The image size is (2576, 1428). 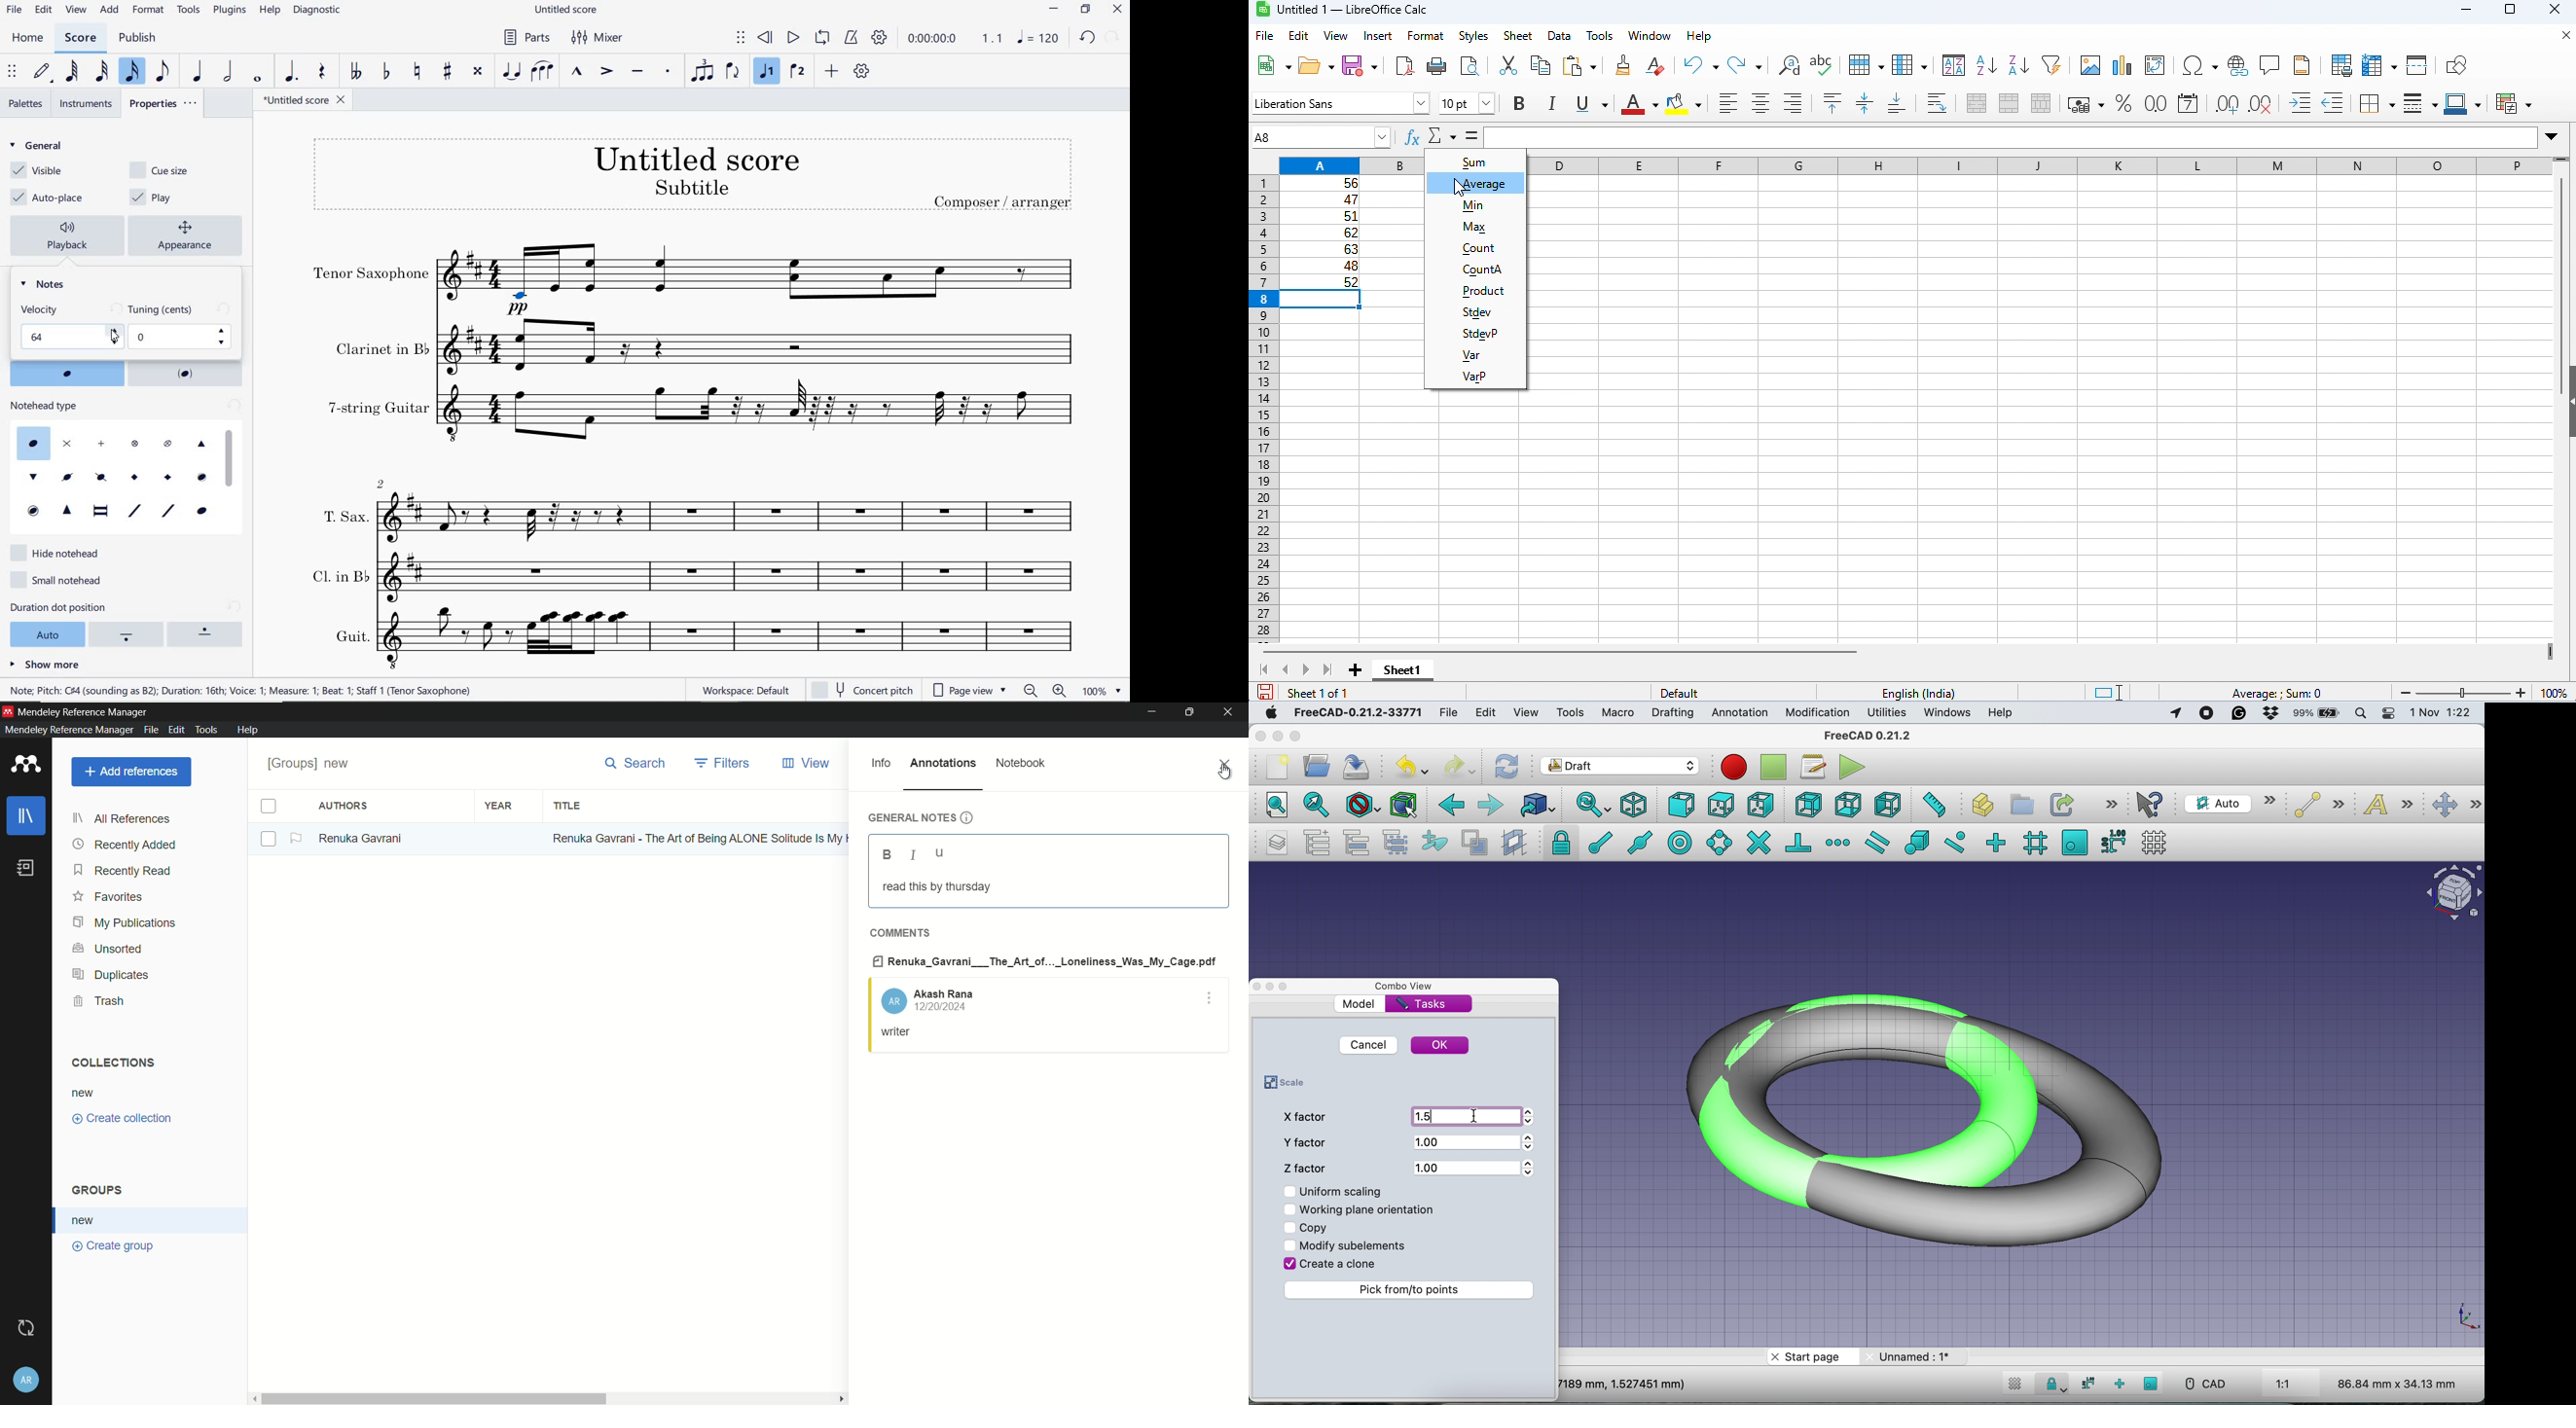 What do you see at coordinates (199, 71) in the screenshot?
I see `QUARTER NOTE` at bounding box center [199, 71].